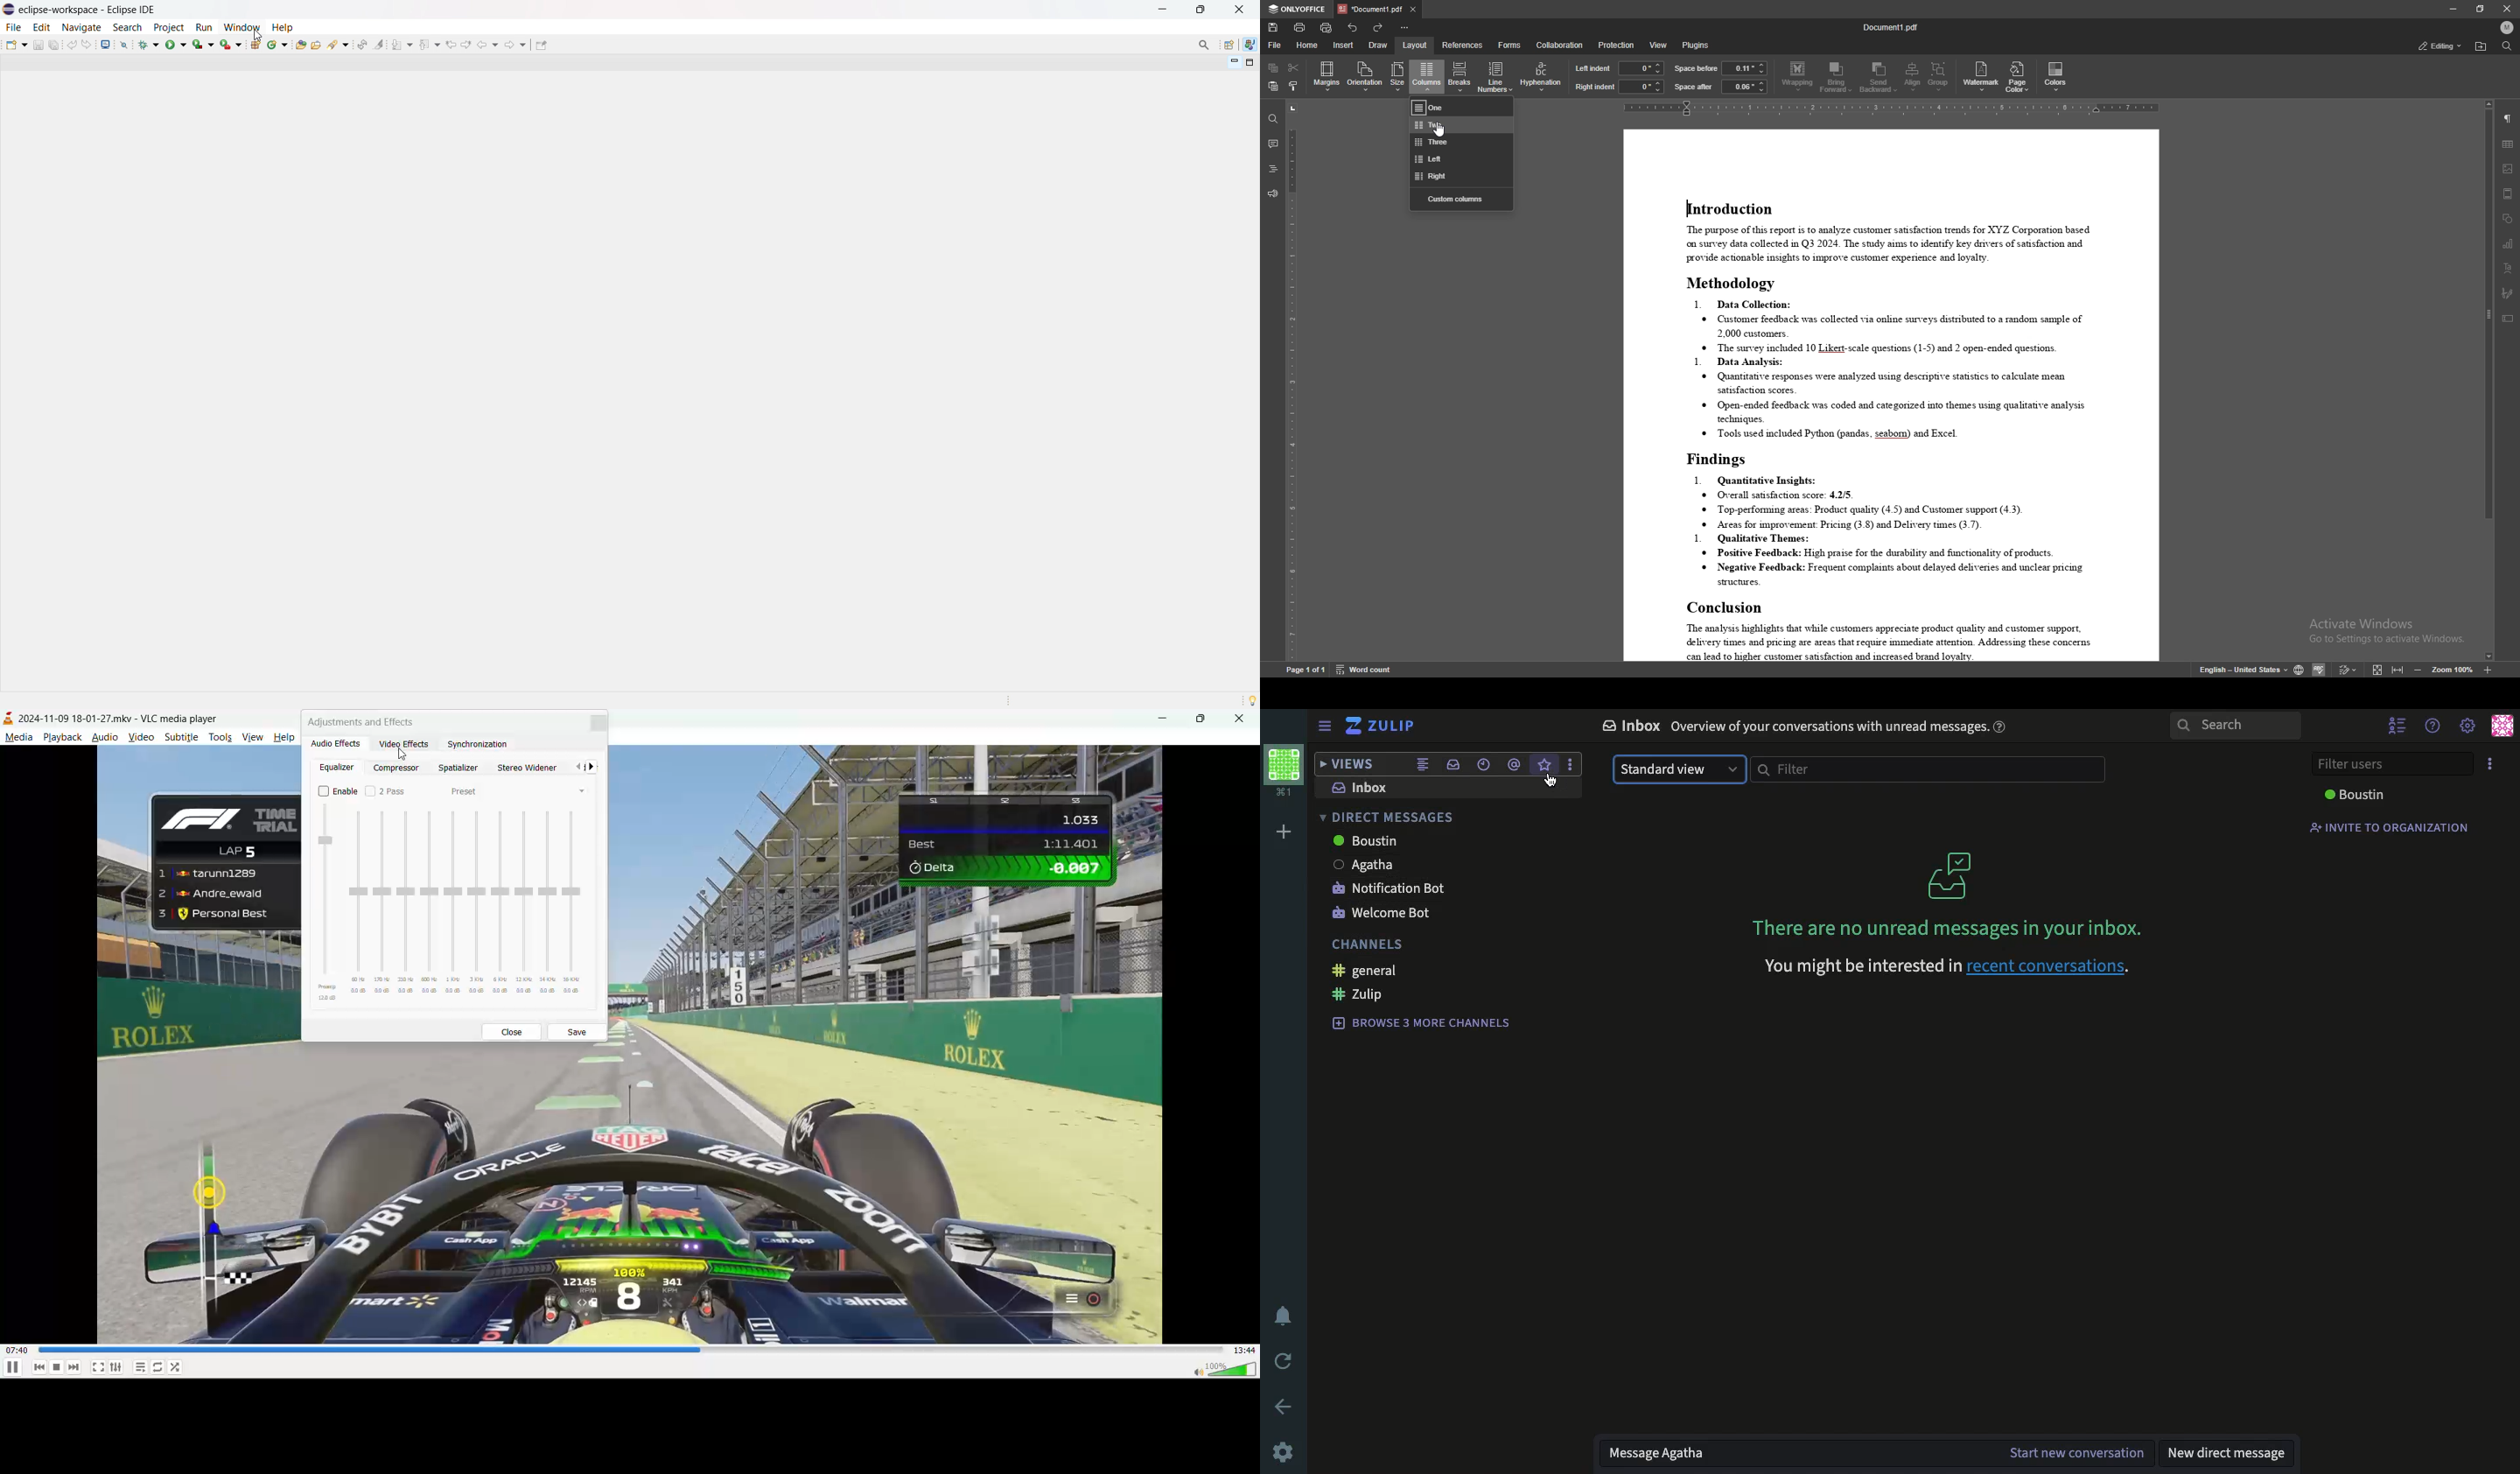 This screenshot has width=2520, height=1484. What do you see at coordinates (597, 724) in the screenshot?
I see `close` at bounding box center [597, 724].